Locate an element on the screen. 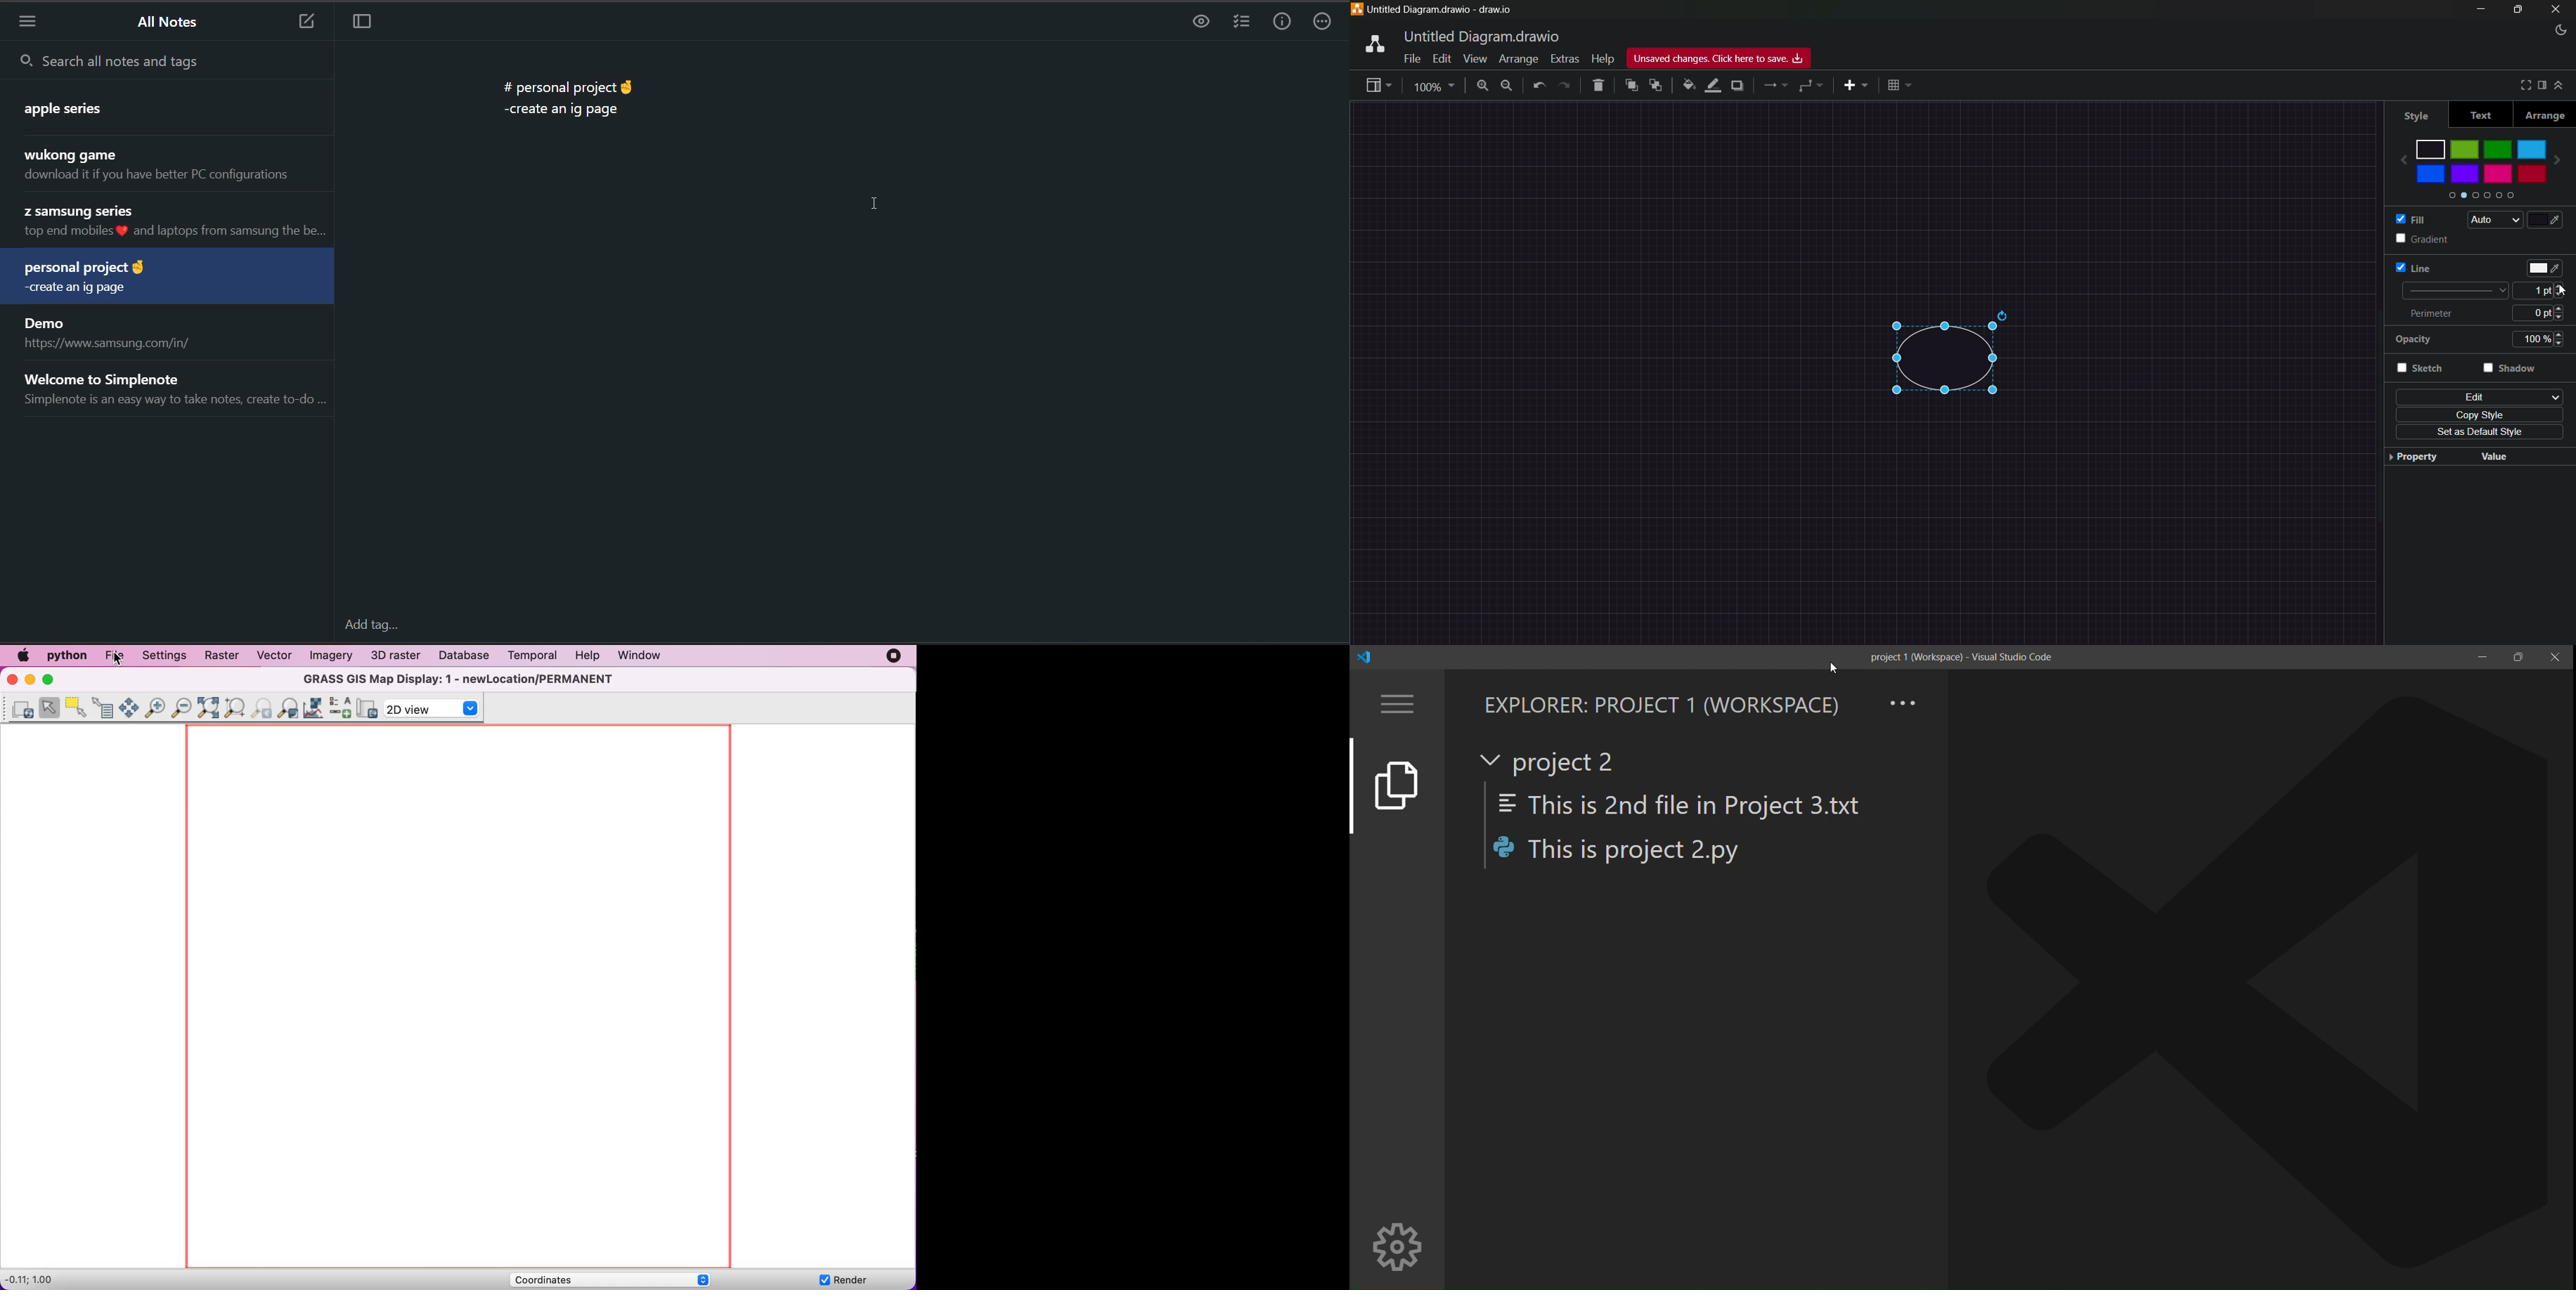 The height and width of the screenshot is (1316, 2576). actions is located at coordinates (1323, 23).